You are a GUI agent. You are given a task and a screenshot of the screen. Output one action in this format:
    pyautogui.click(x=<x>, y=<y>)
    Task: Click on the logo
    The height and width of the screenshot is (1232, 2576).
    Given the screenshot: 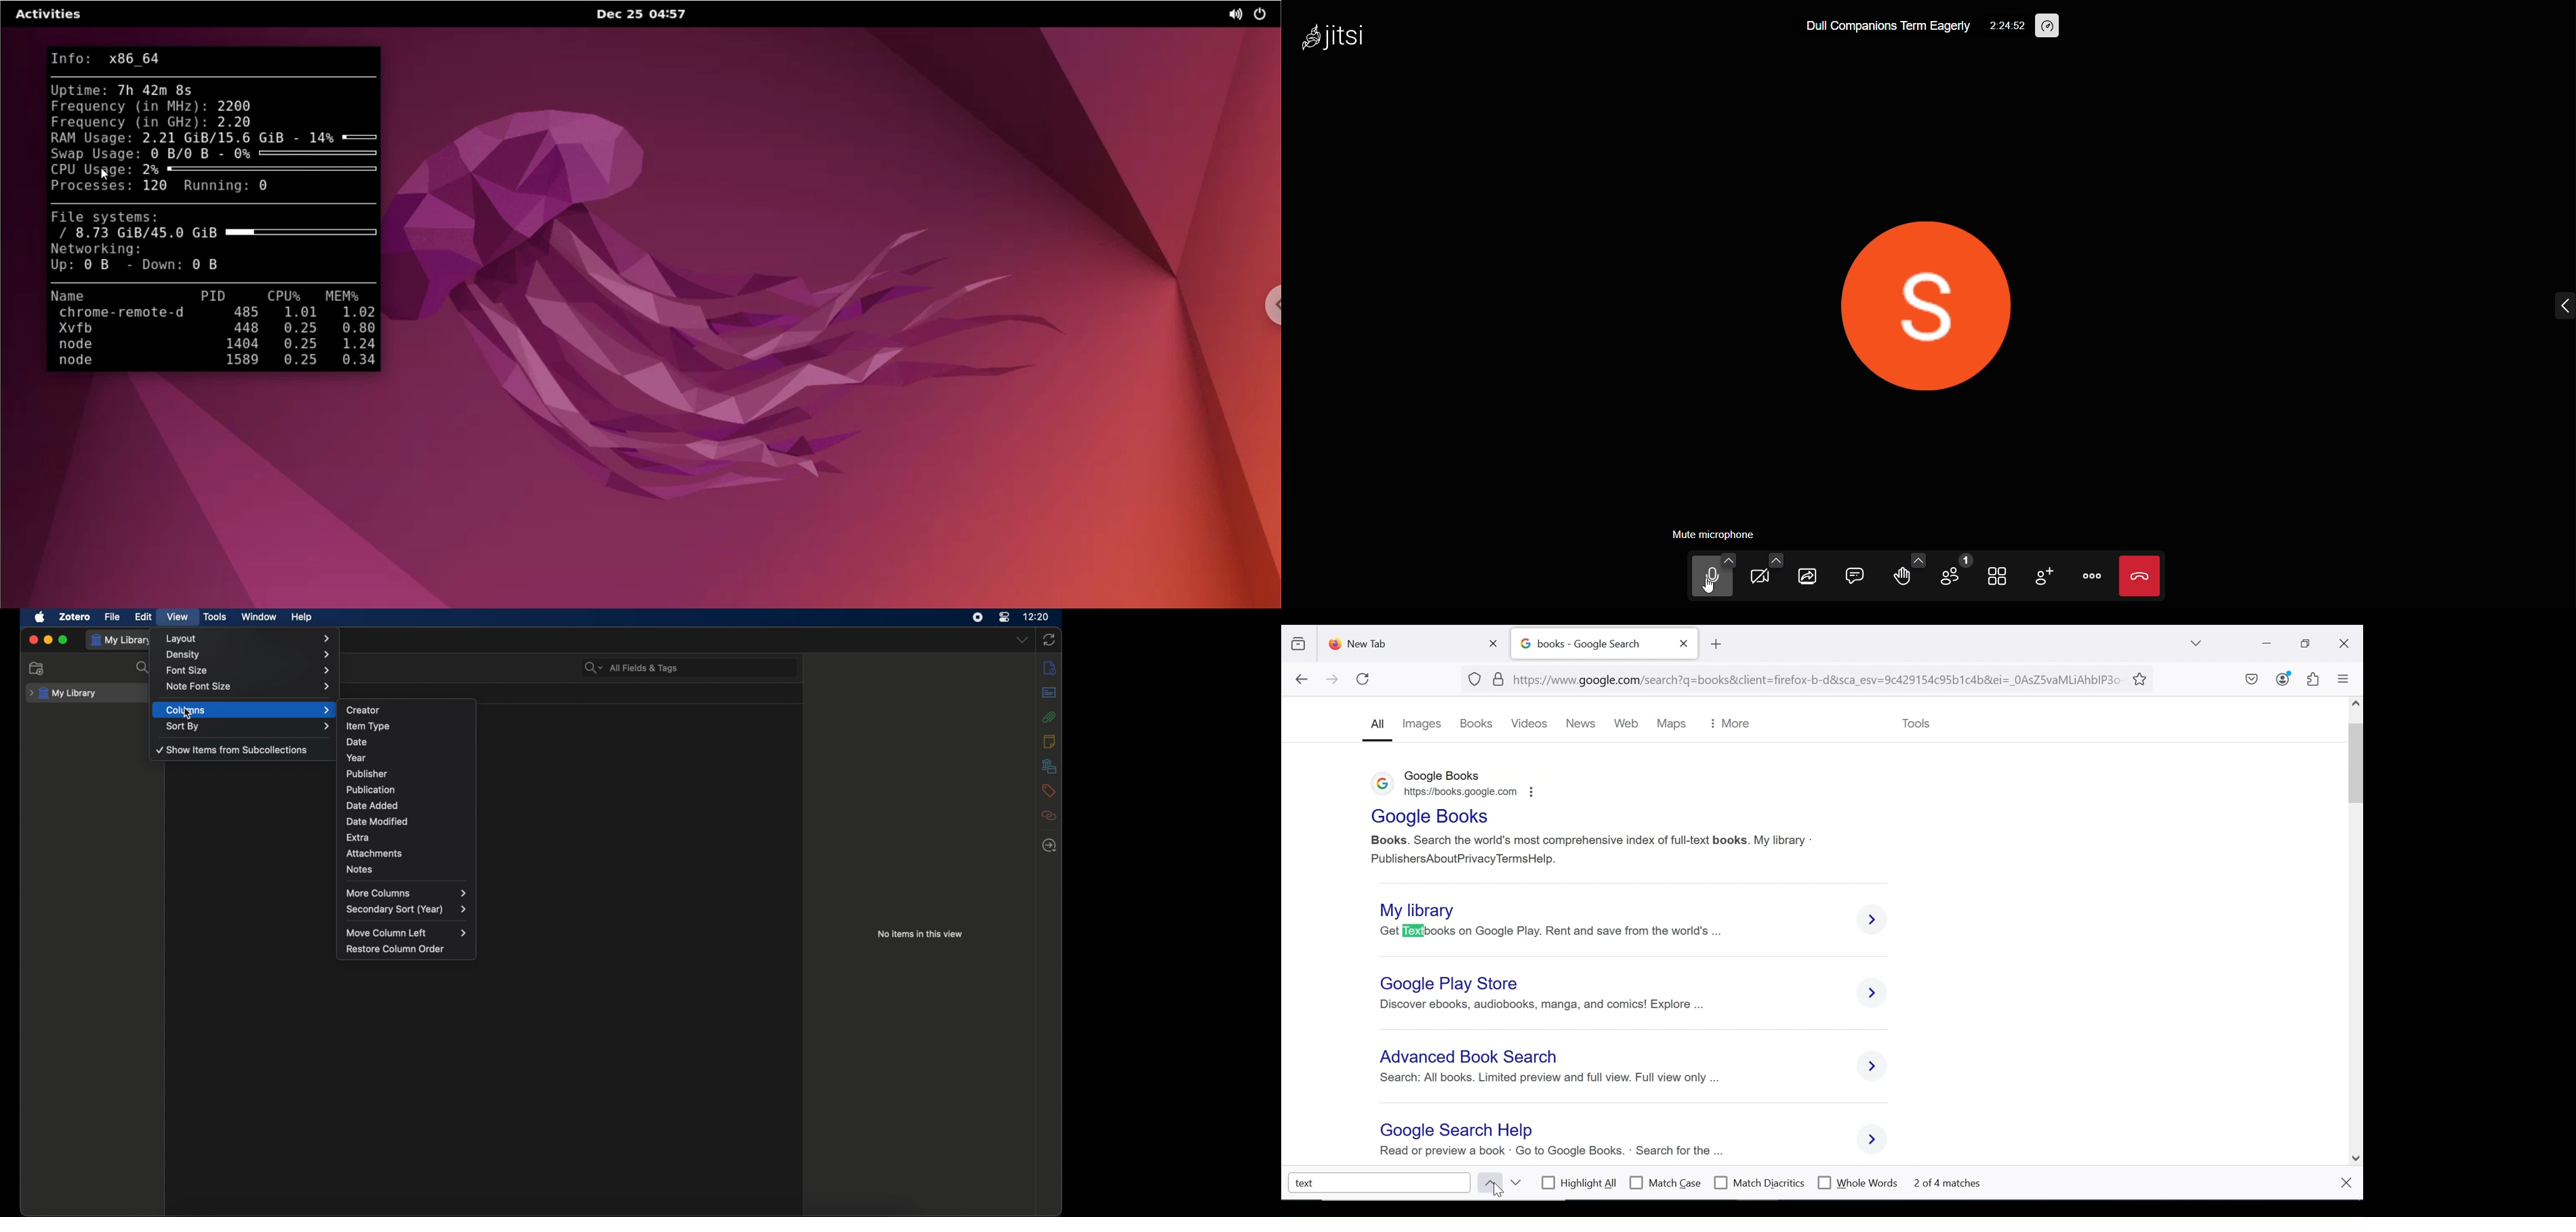 What is the action you would take?
    pyautogui.click(x=1378, y=785)
    